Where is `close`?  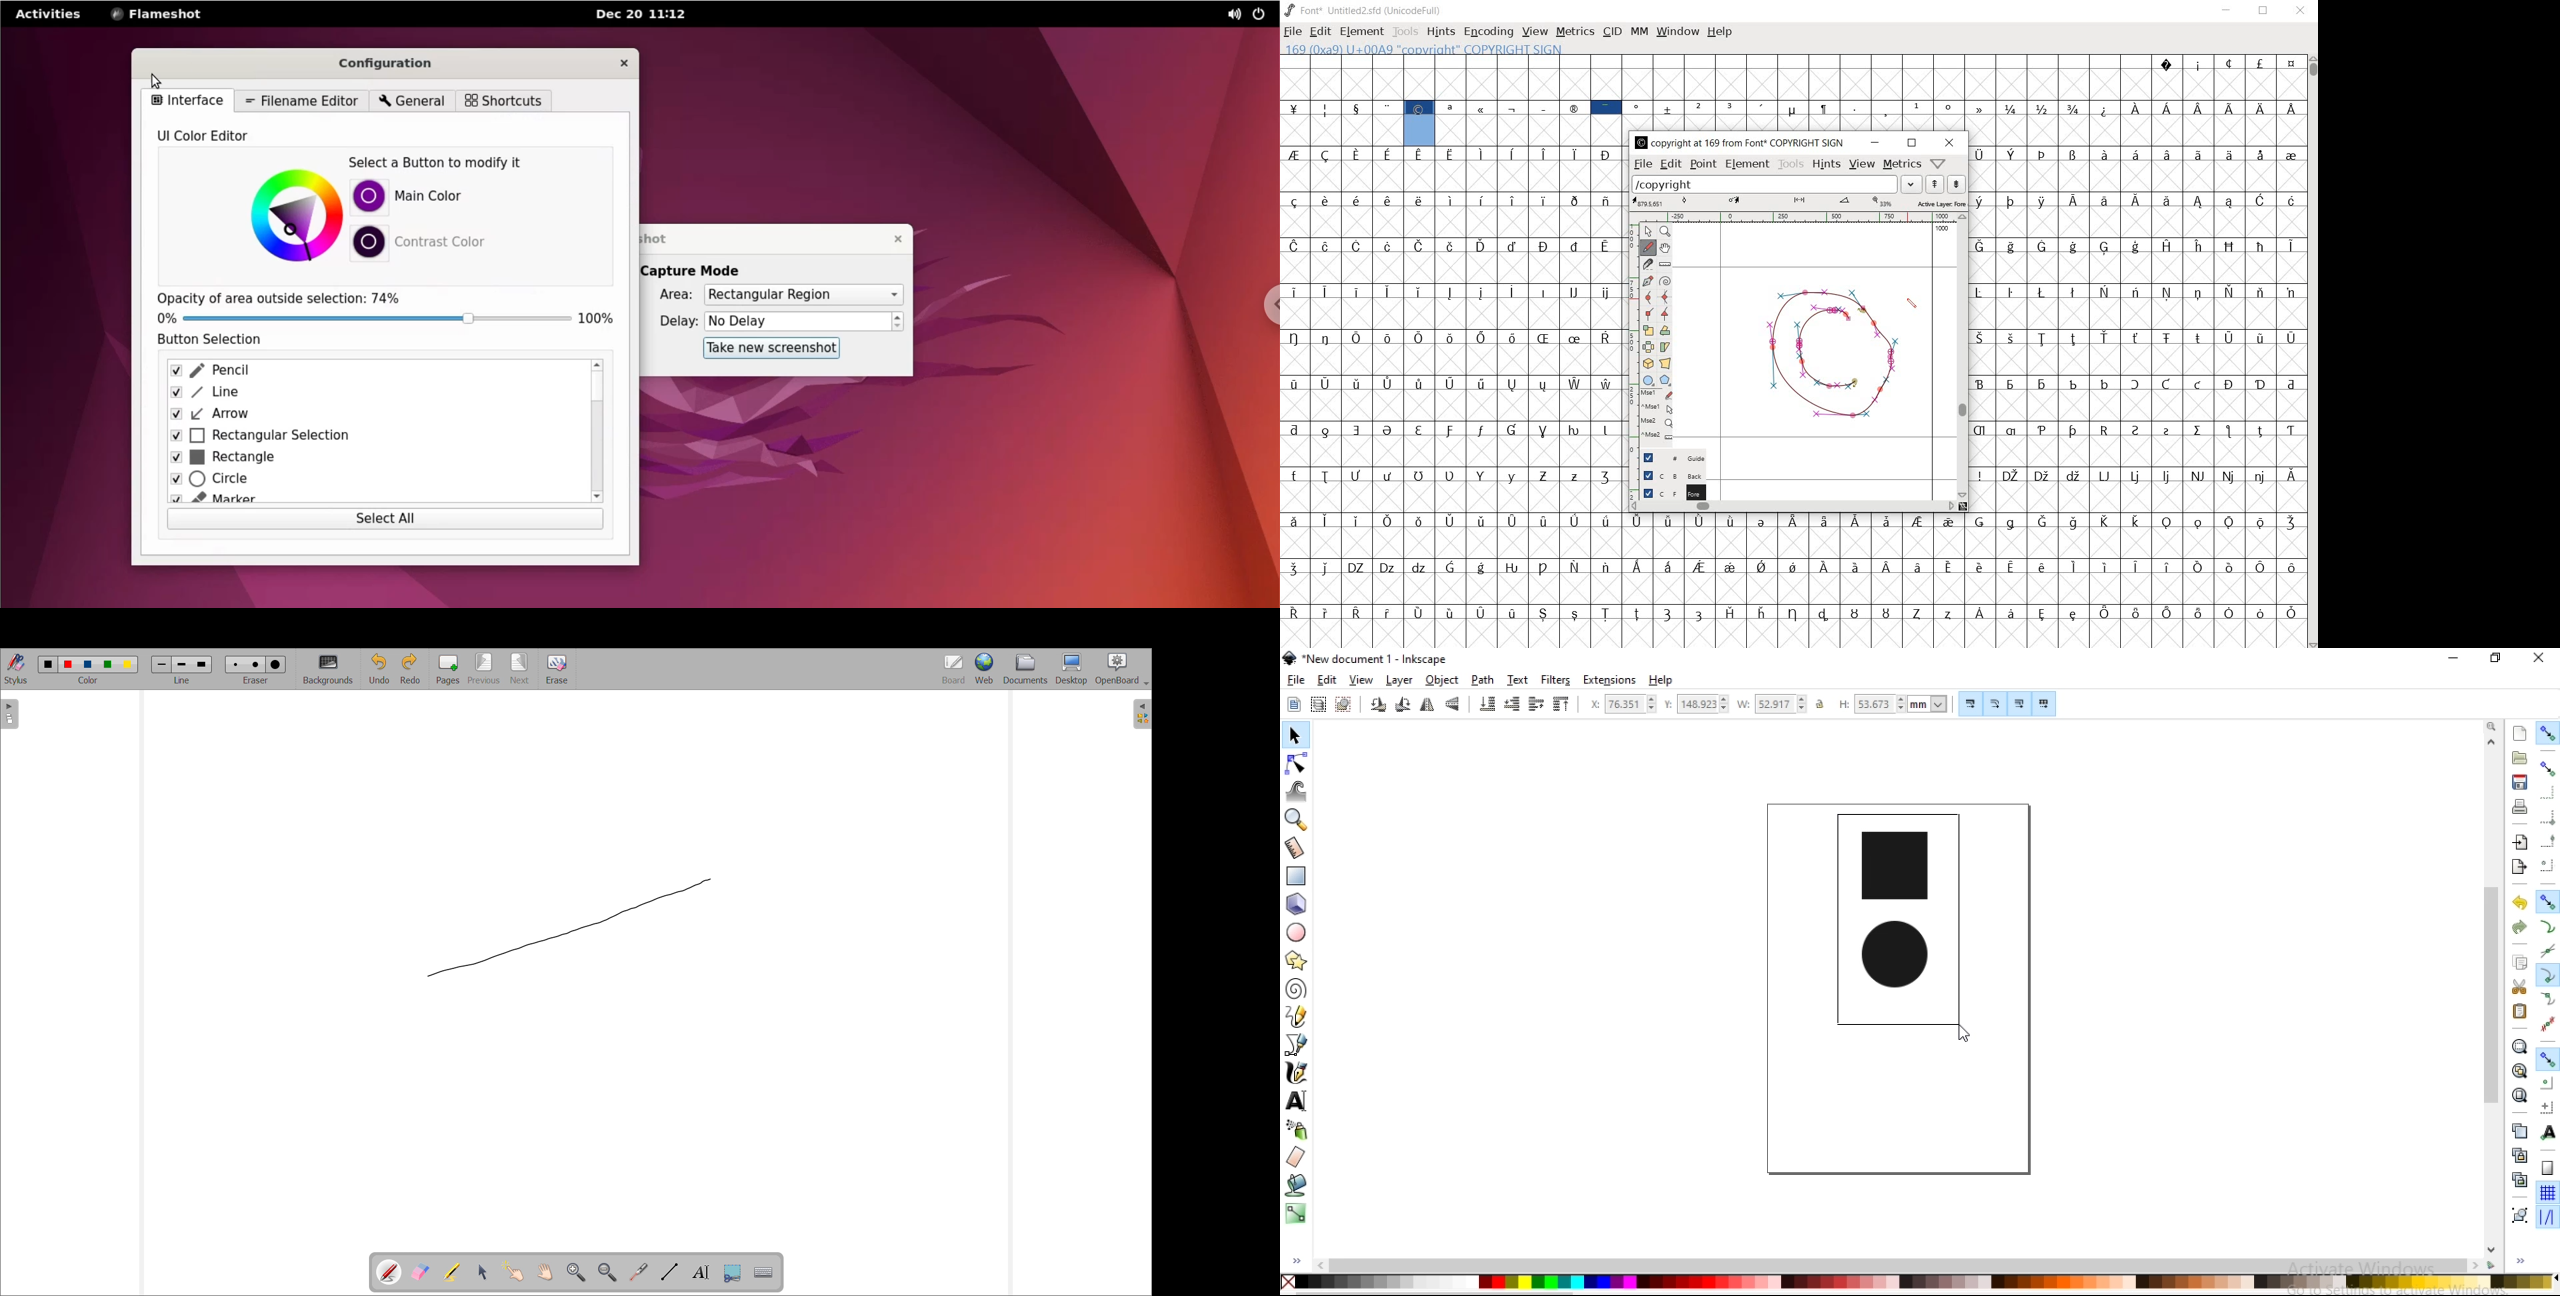 close is located at coordinates (2538, 658).